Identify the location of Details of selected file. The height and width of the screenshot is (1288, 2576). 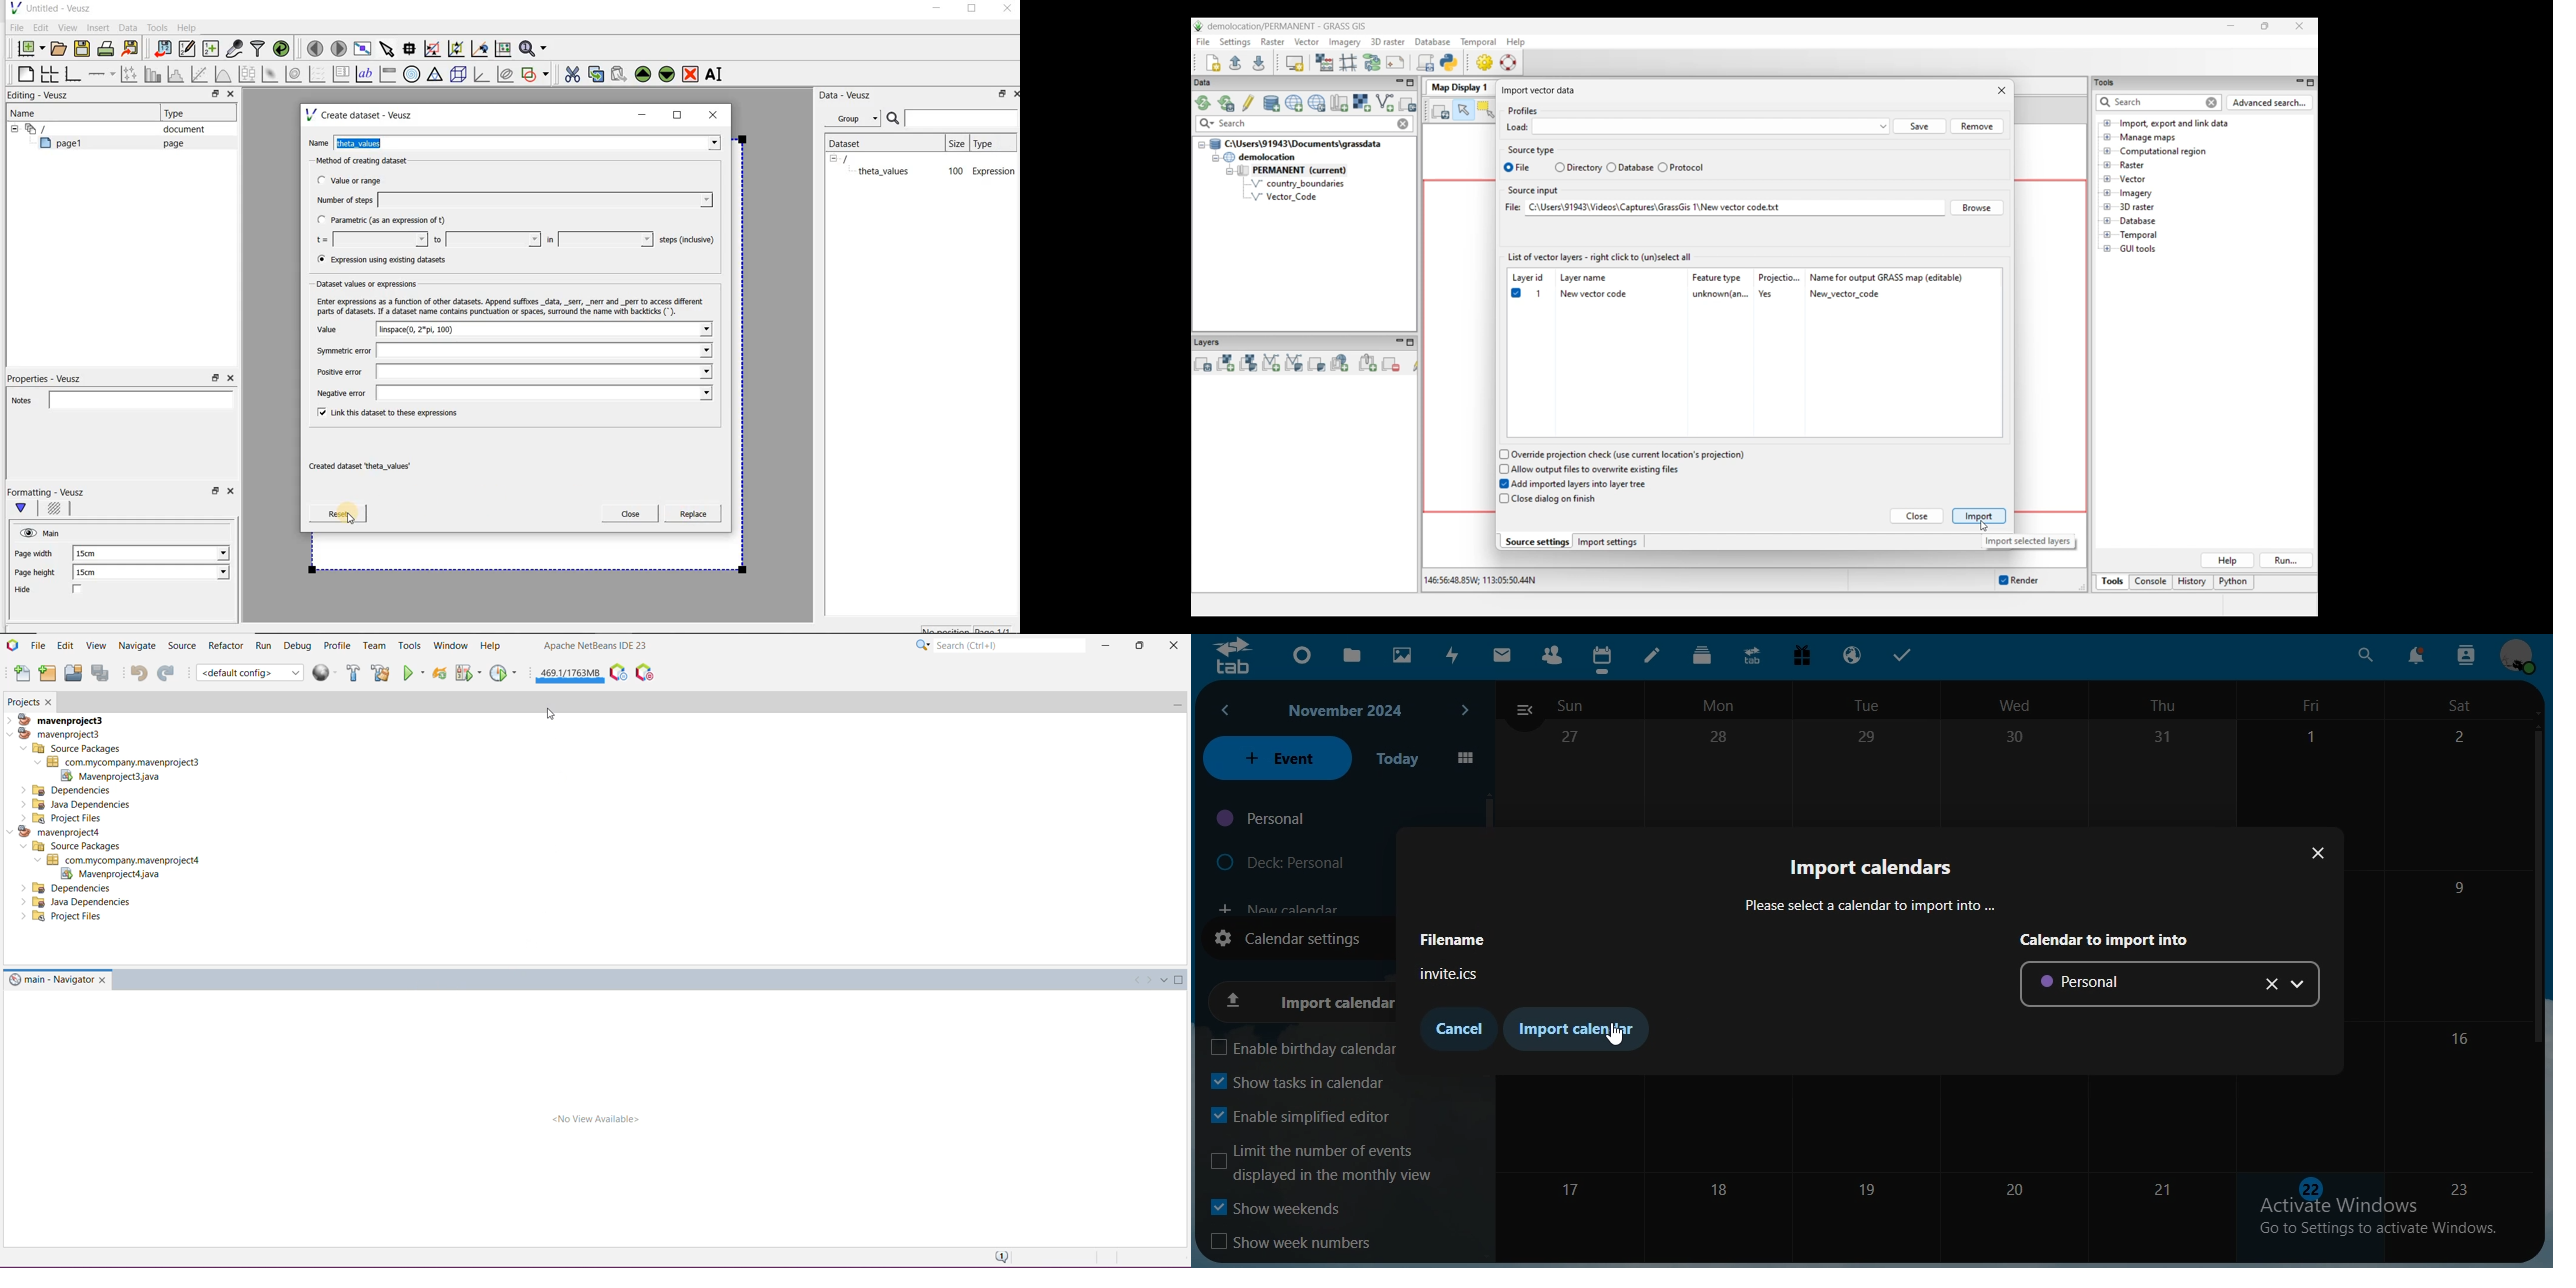
(1712, 294).